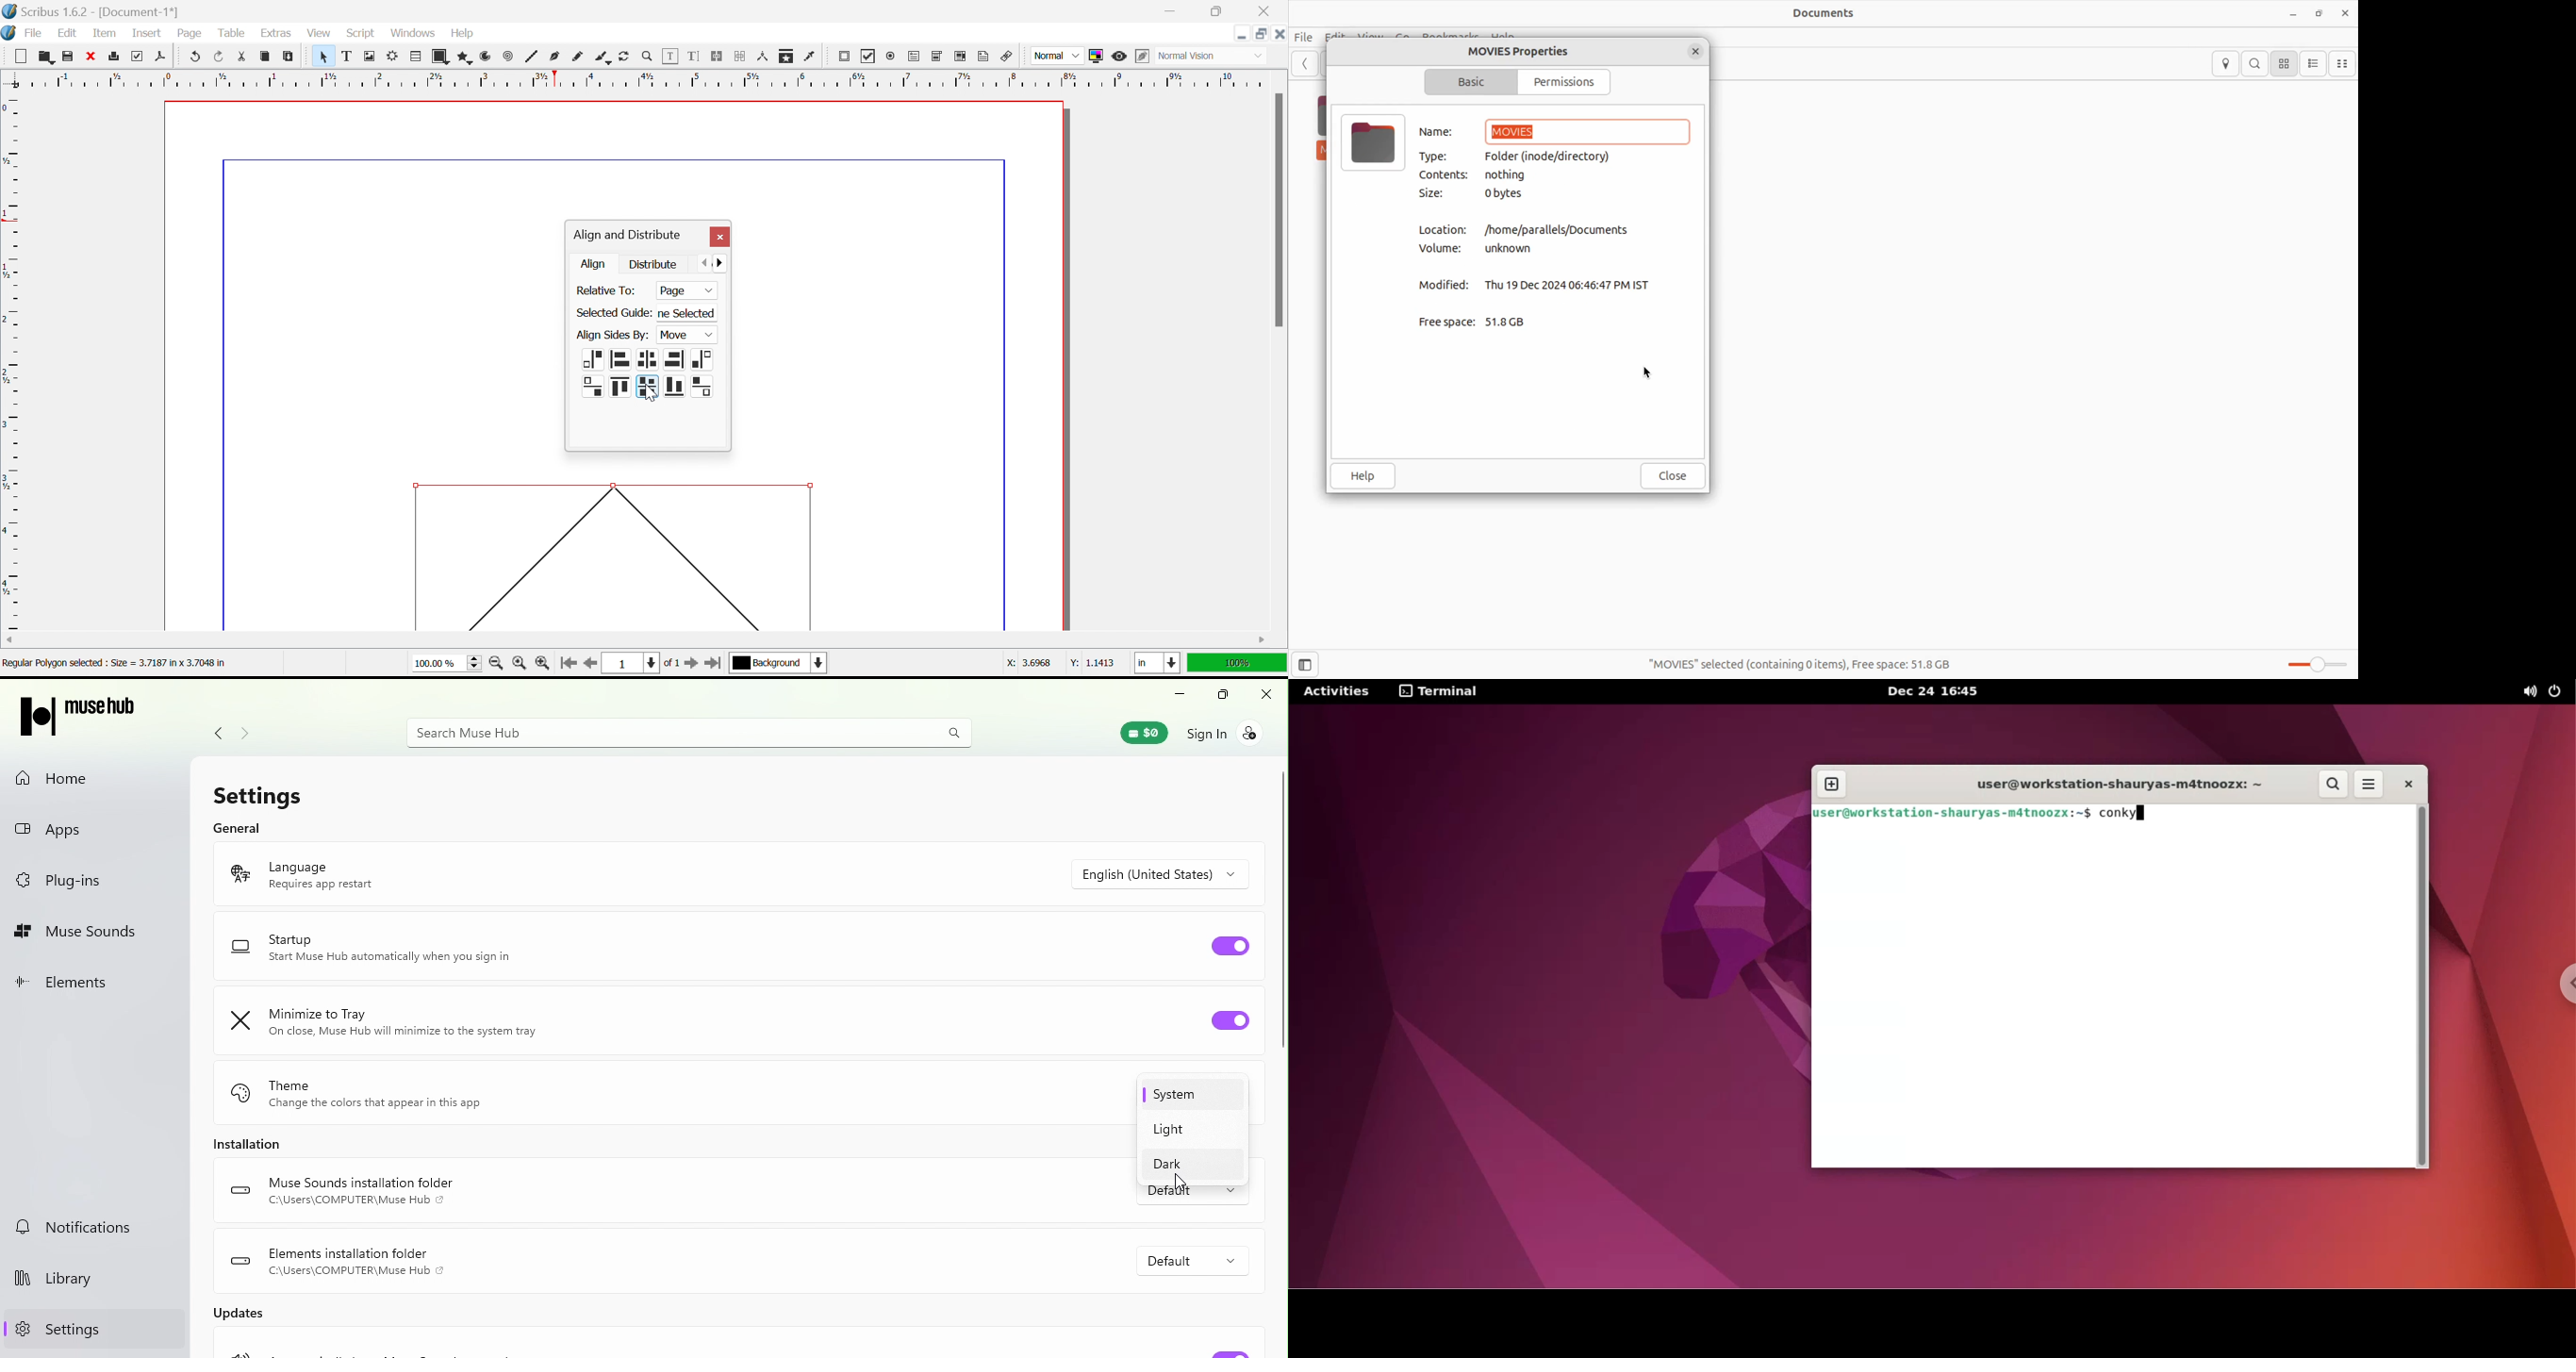  I want to click on Search bar, so click(690, 736).